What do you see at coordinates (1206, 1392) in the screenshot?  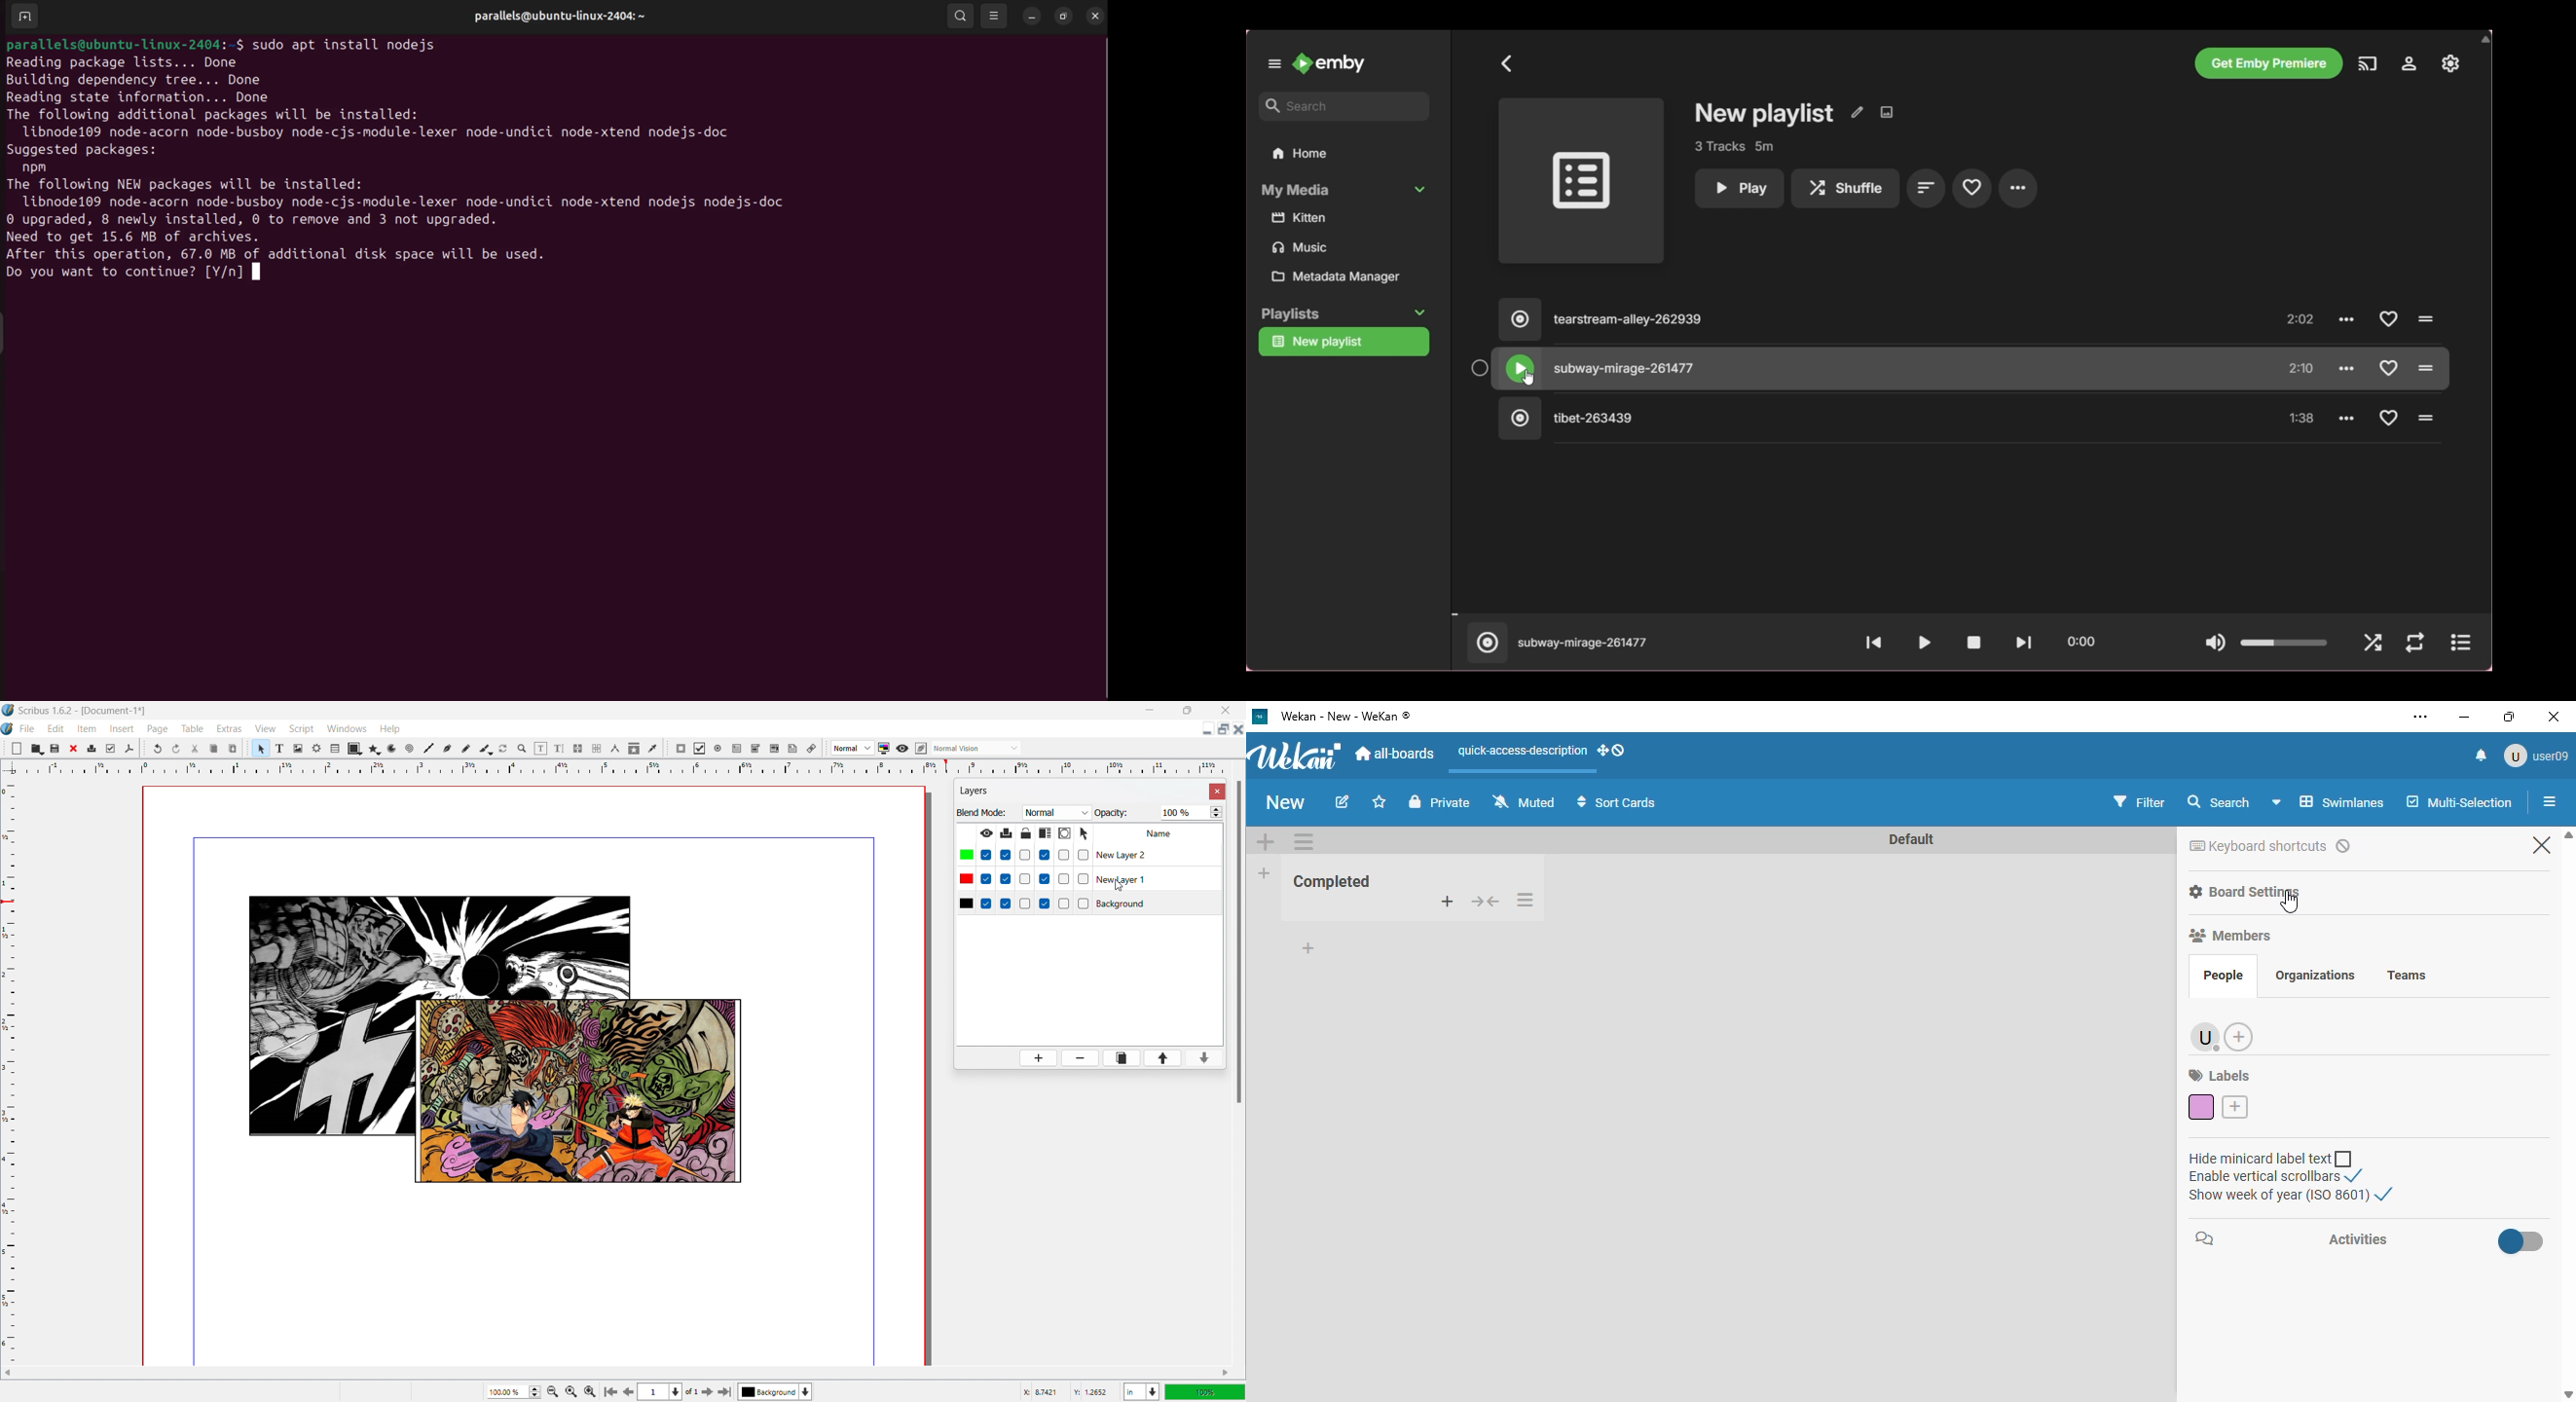 I see `zoom level` at bounding box center [1206, 1392].